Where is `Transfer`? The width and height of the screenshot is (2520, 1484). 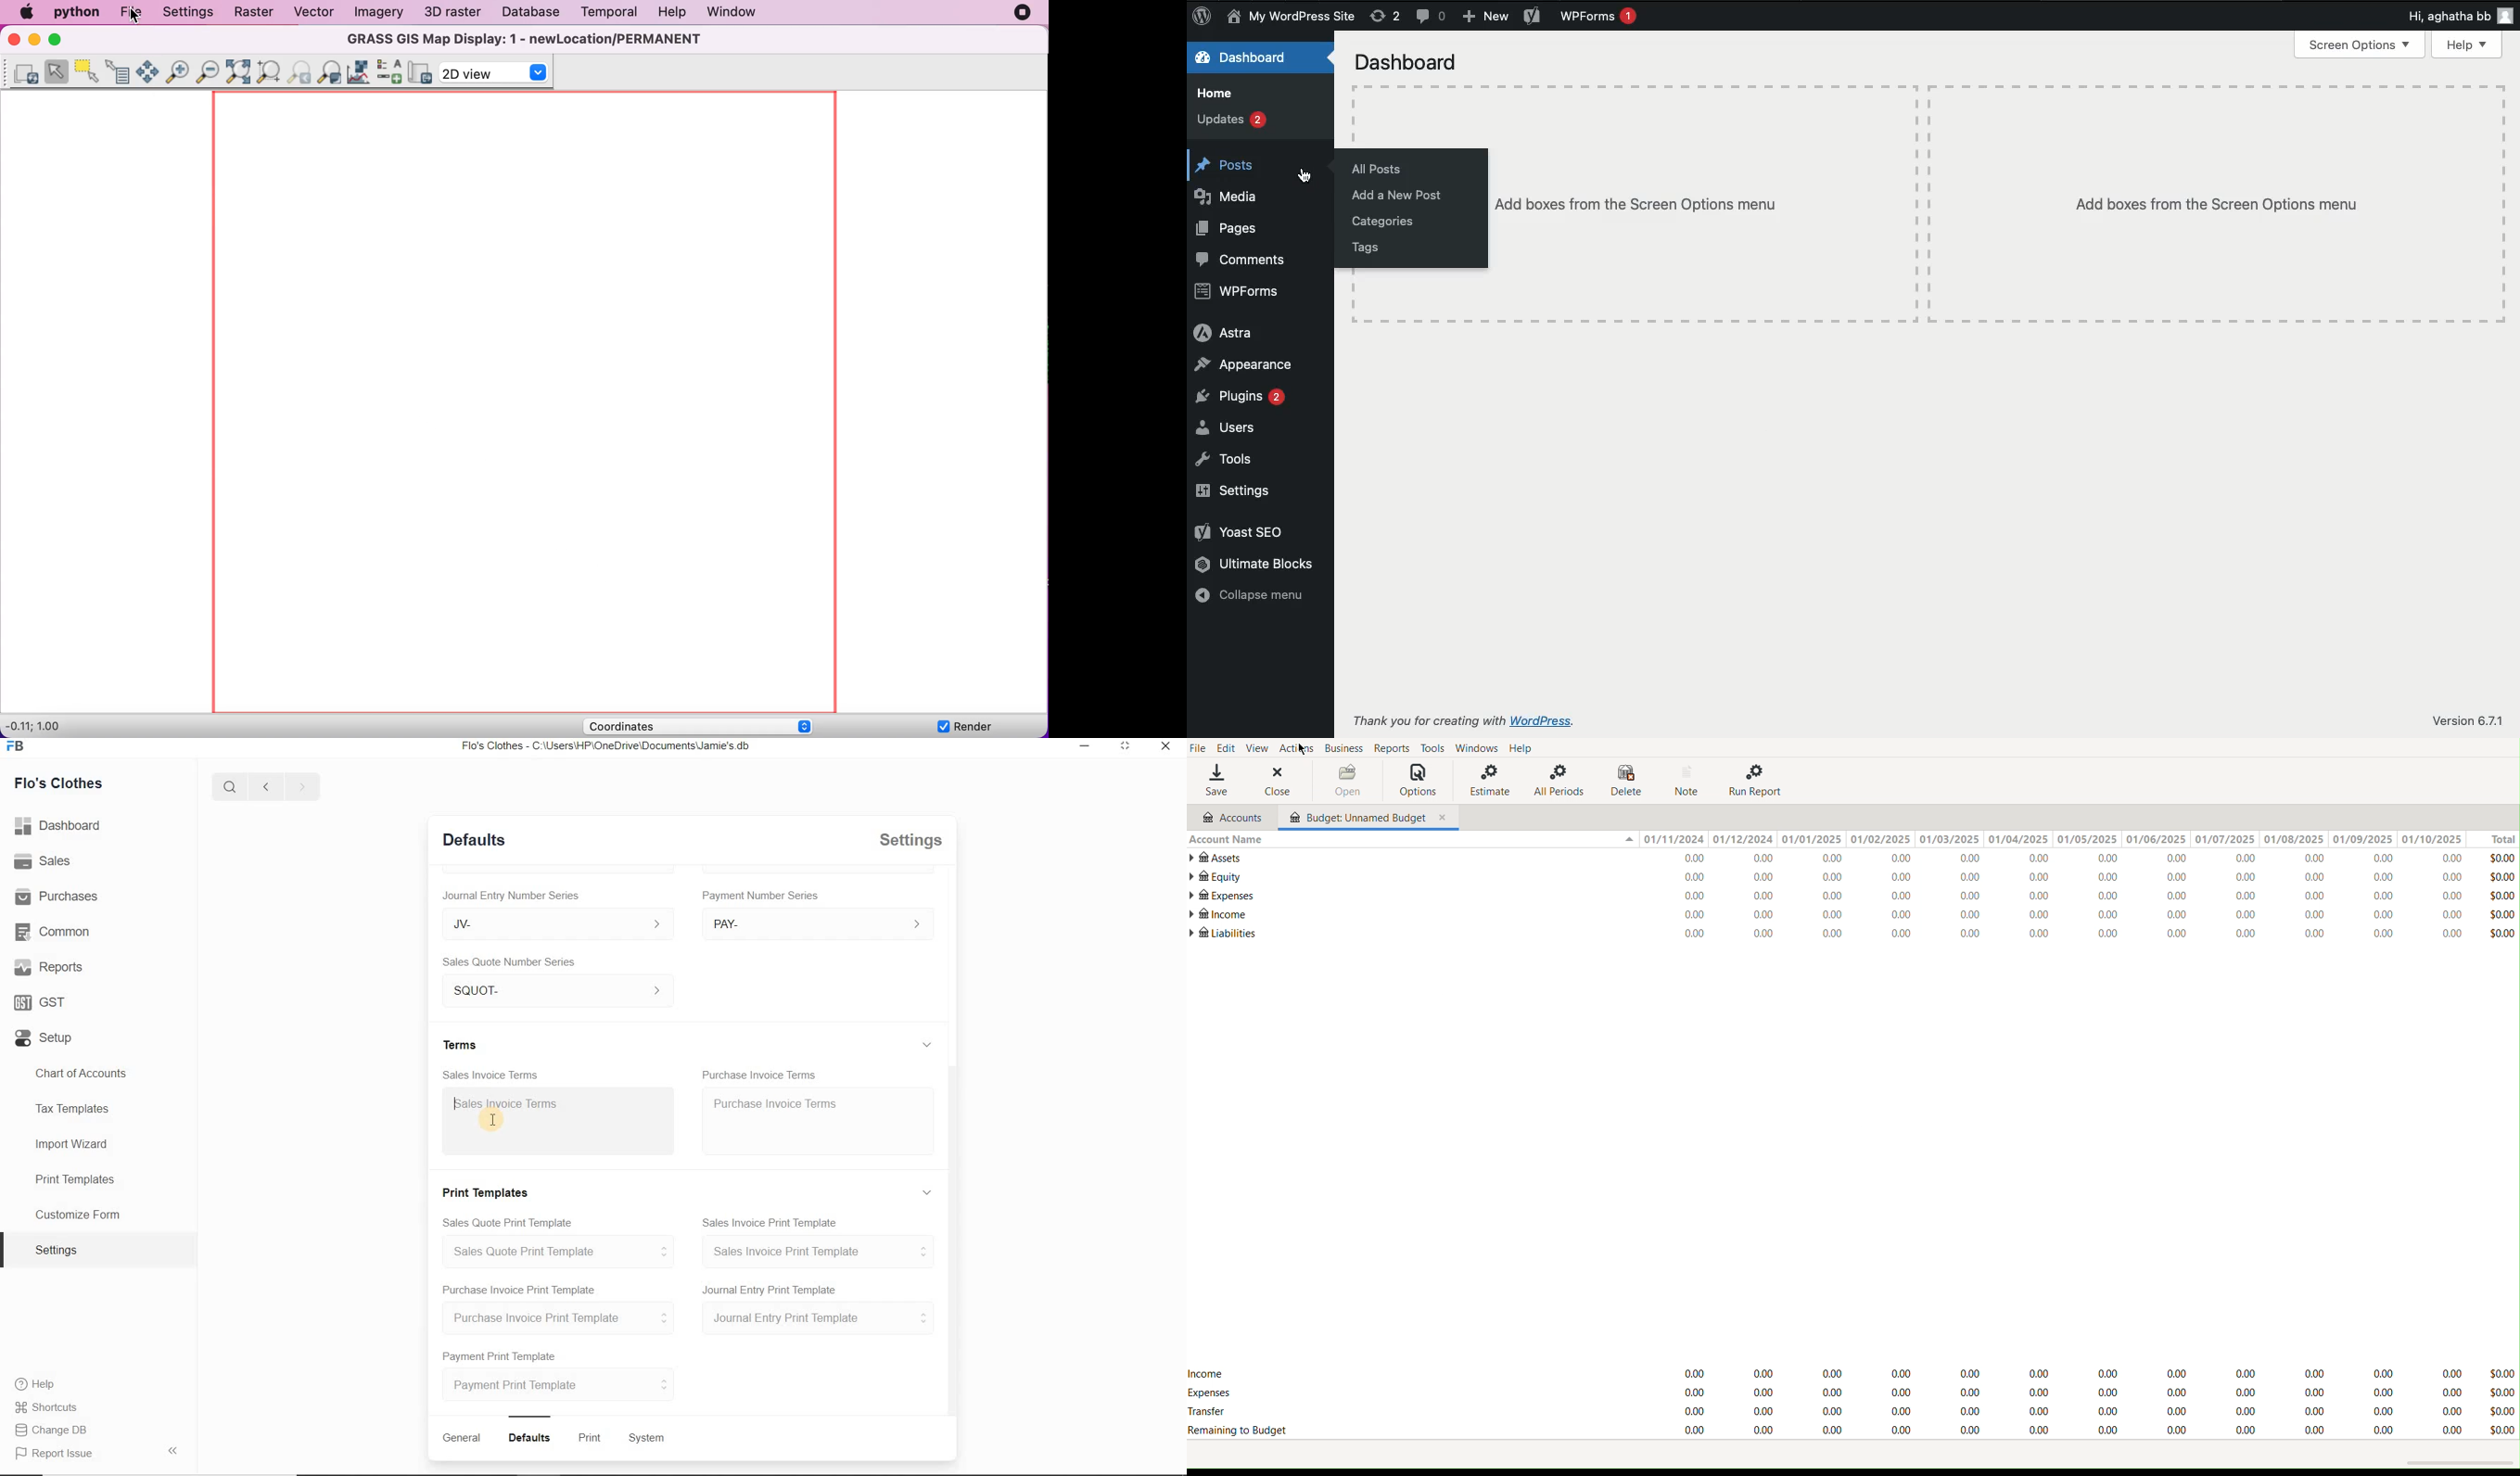
Transfer is located at coordinates (1215, 1413).